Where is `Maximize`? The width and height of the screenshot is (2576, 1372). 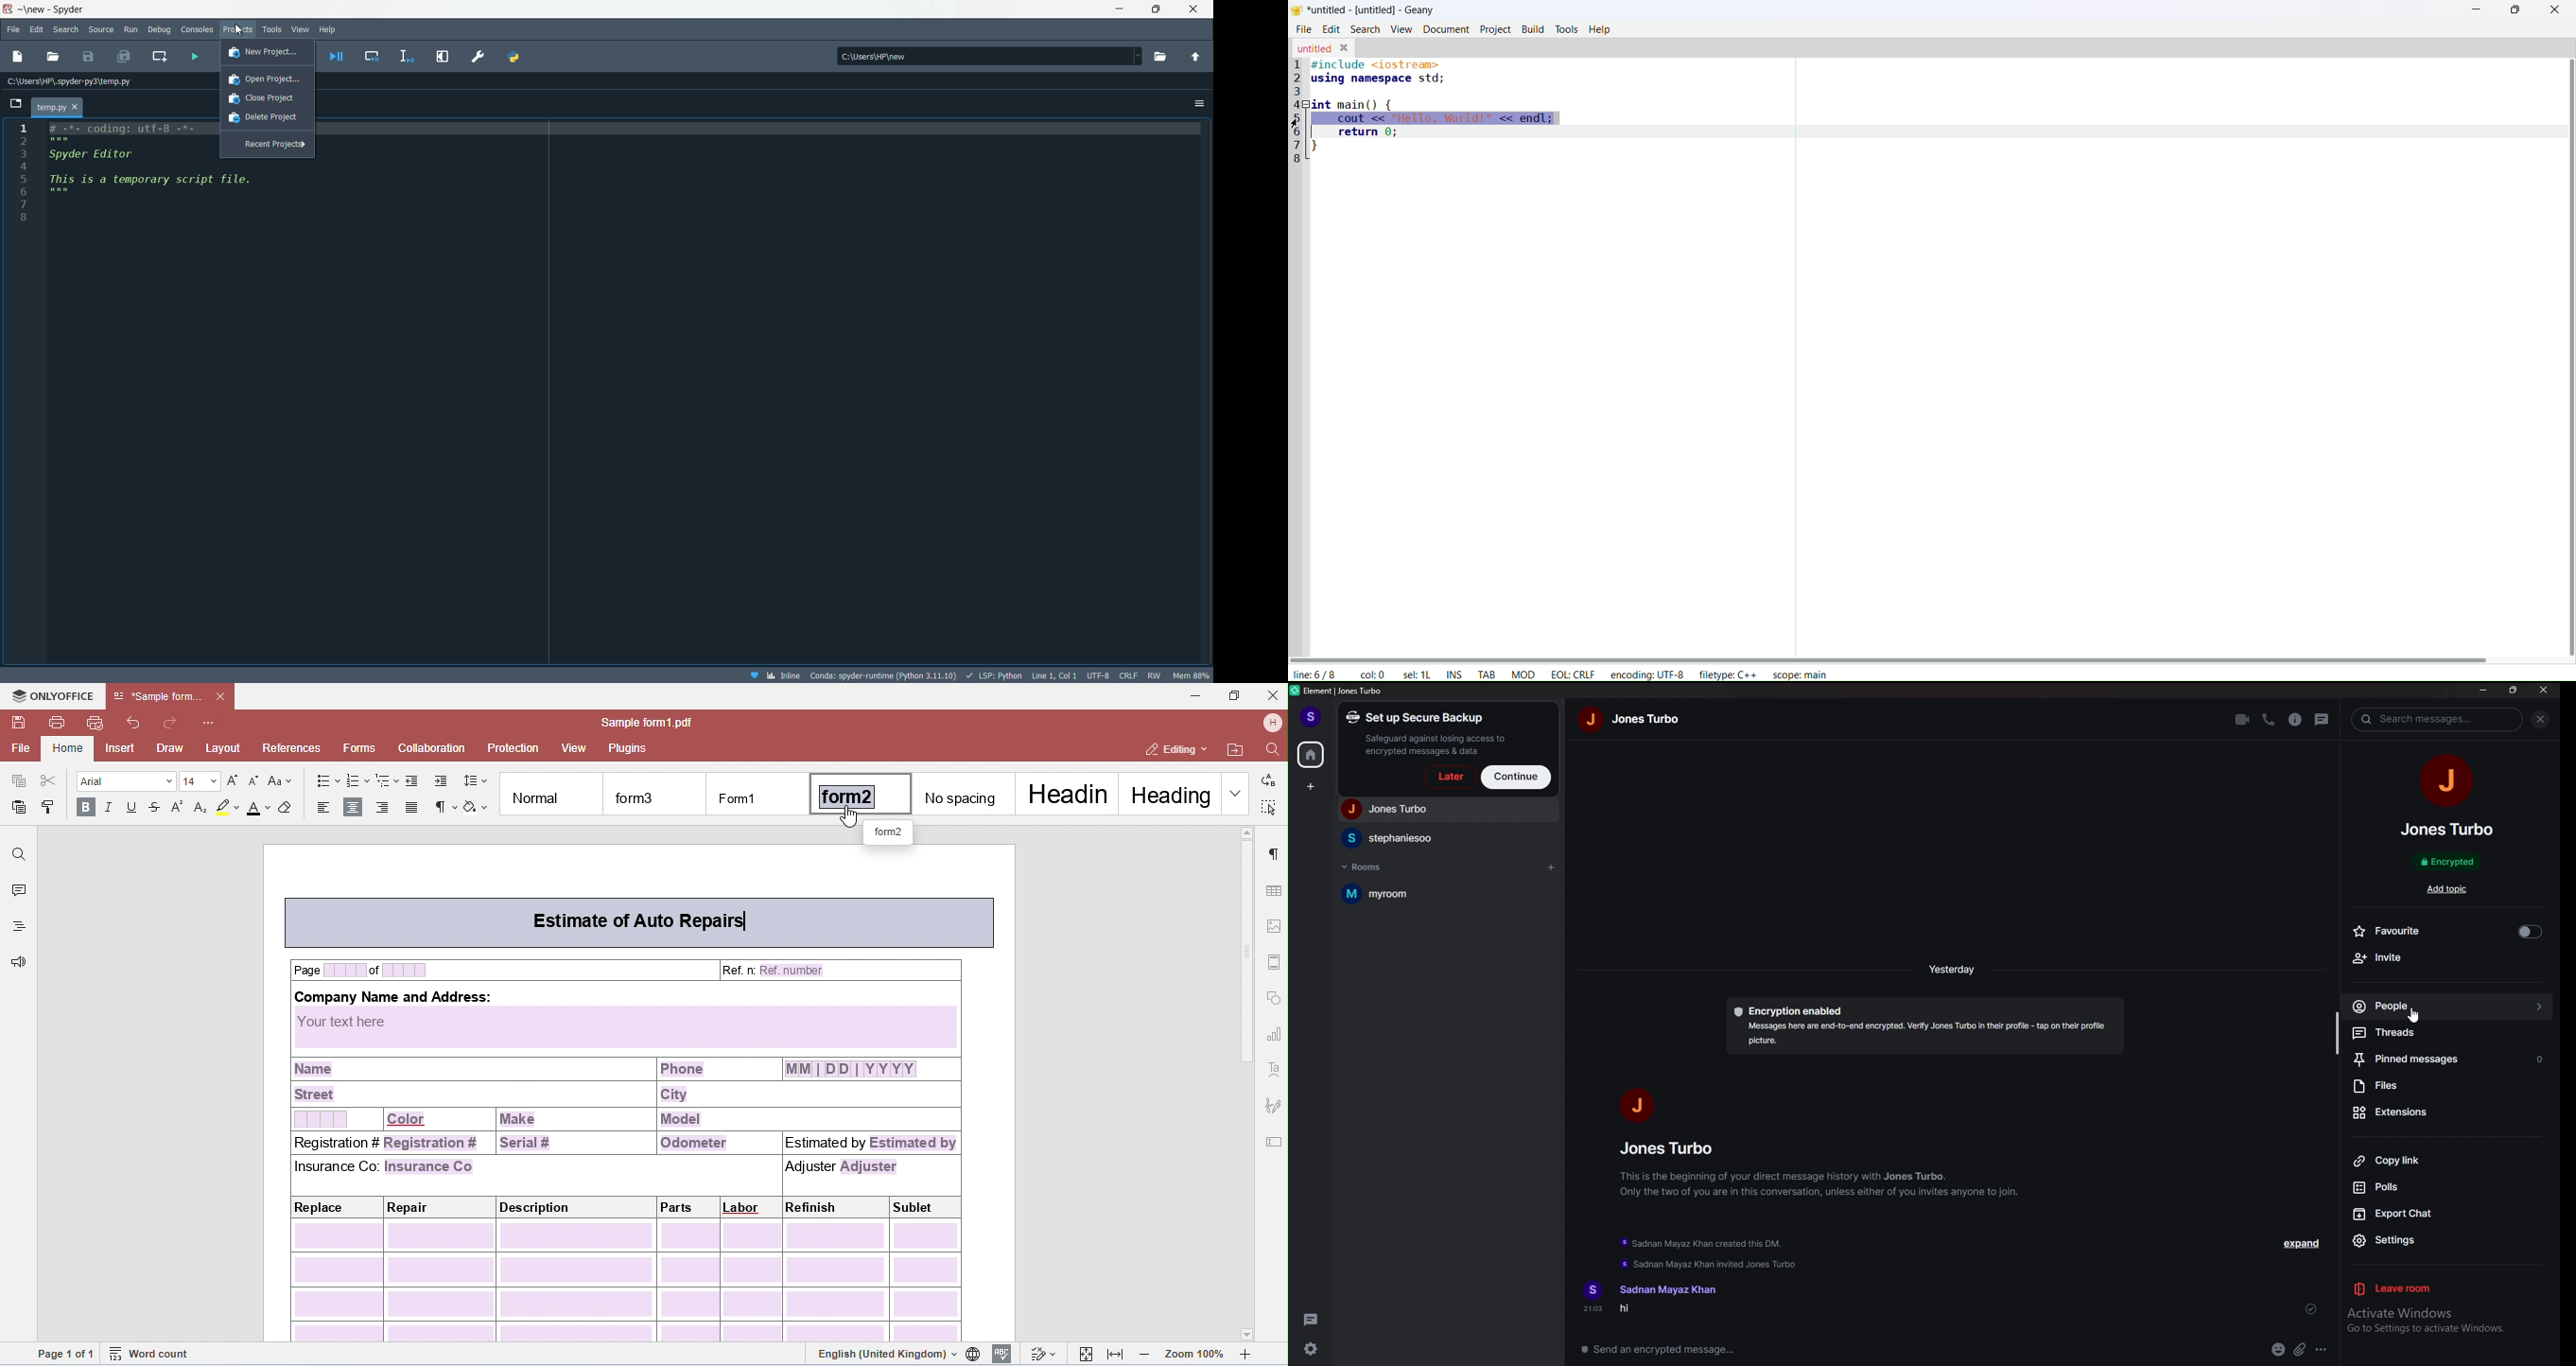 Maximize is located at coordinates (1156, 10).